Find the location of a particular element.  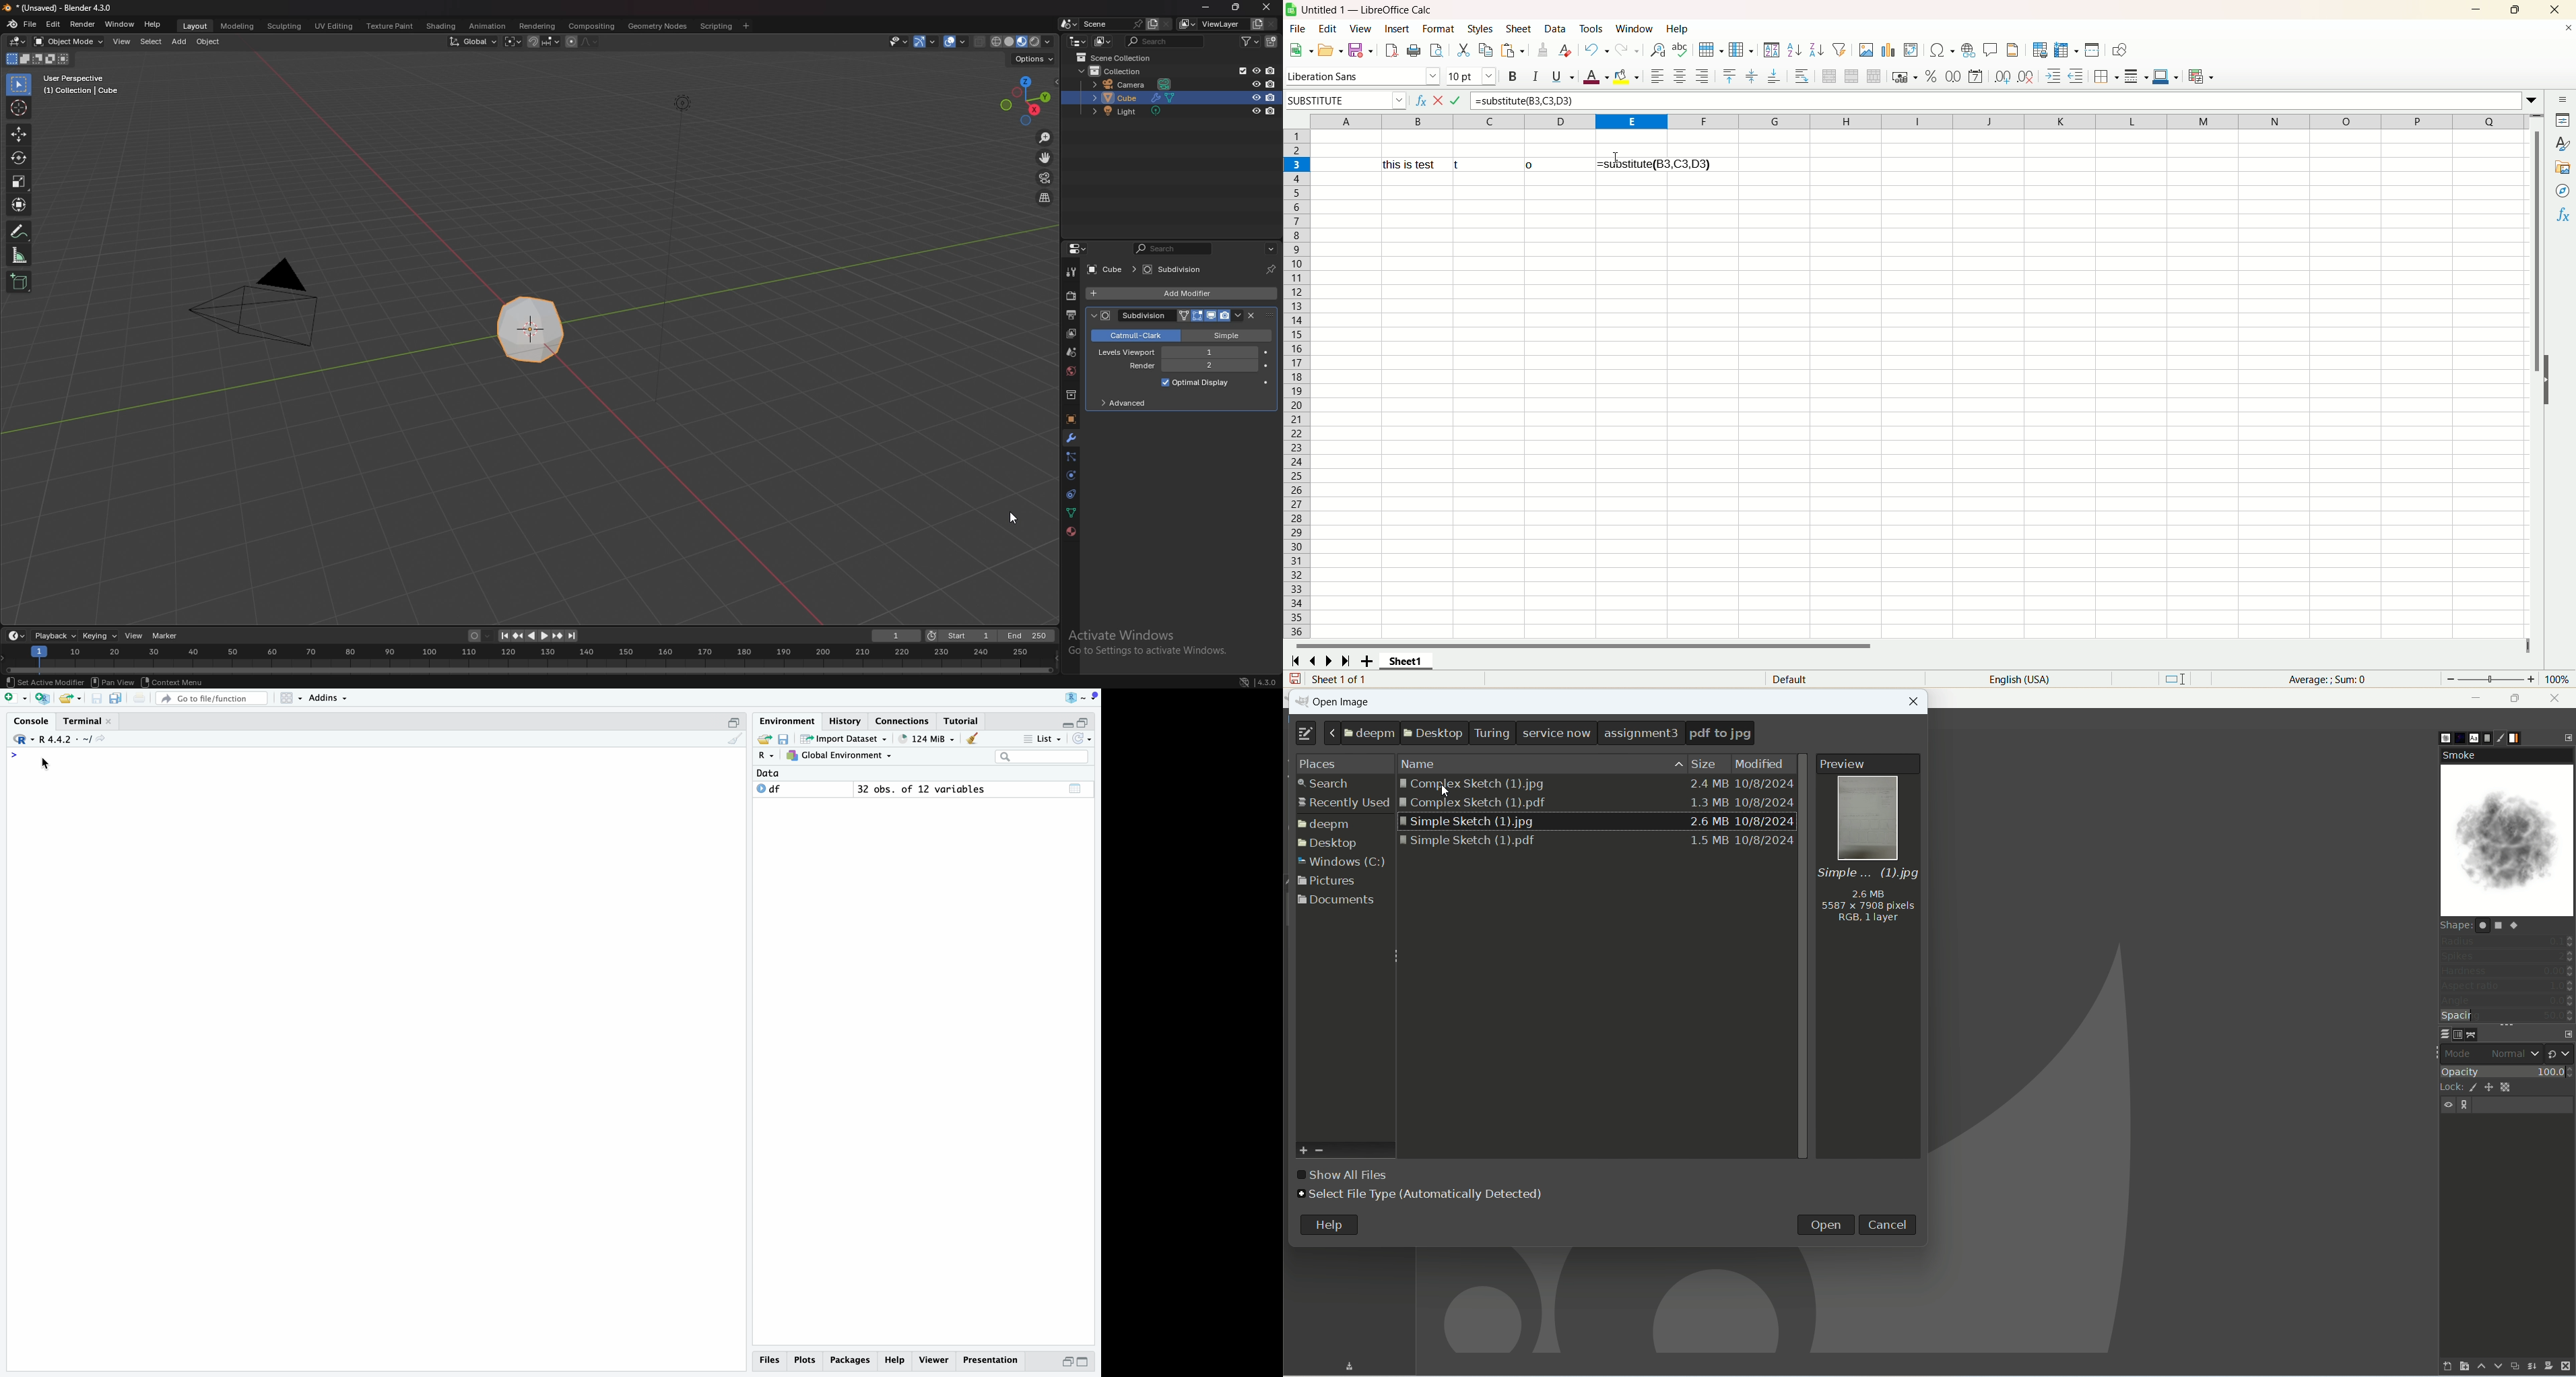

remove formatting is located at coordinates (1565, 49).